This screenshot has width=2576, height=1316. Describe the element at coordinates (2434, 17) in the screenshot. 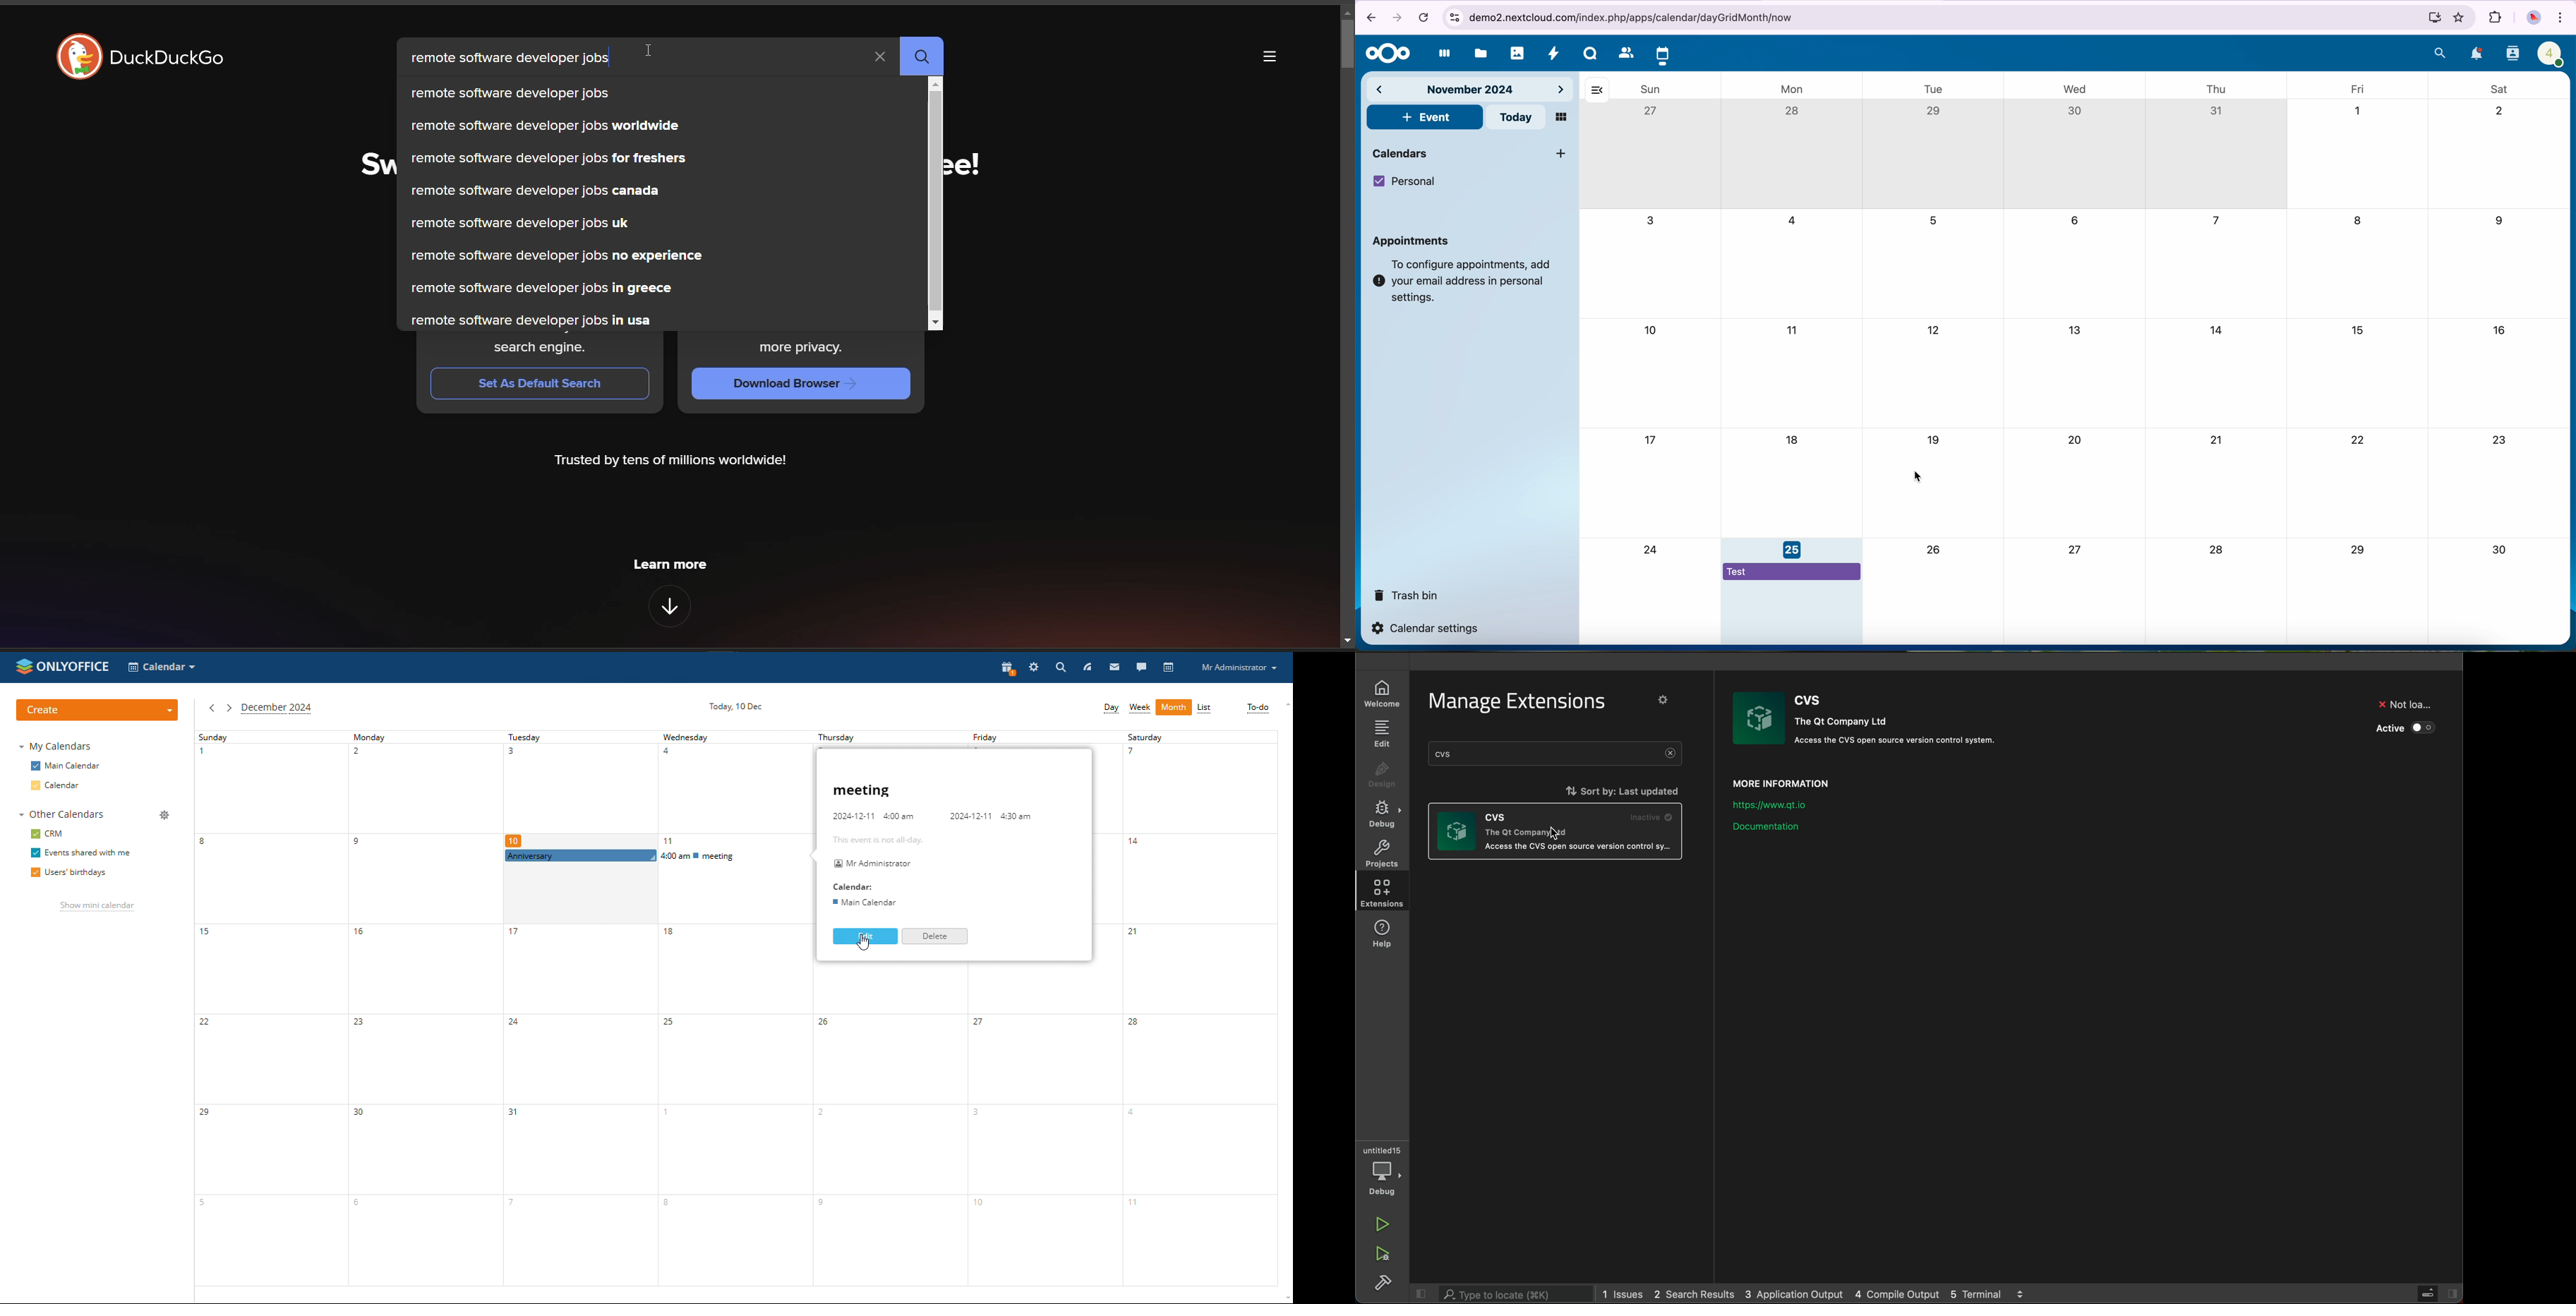

I see `install Nextcloud` at that location.